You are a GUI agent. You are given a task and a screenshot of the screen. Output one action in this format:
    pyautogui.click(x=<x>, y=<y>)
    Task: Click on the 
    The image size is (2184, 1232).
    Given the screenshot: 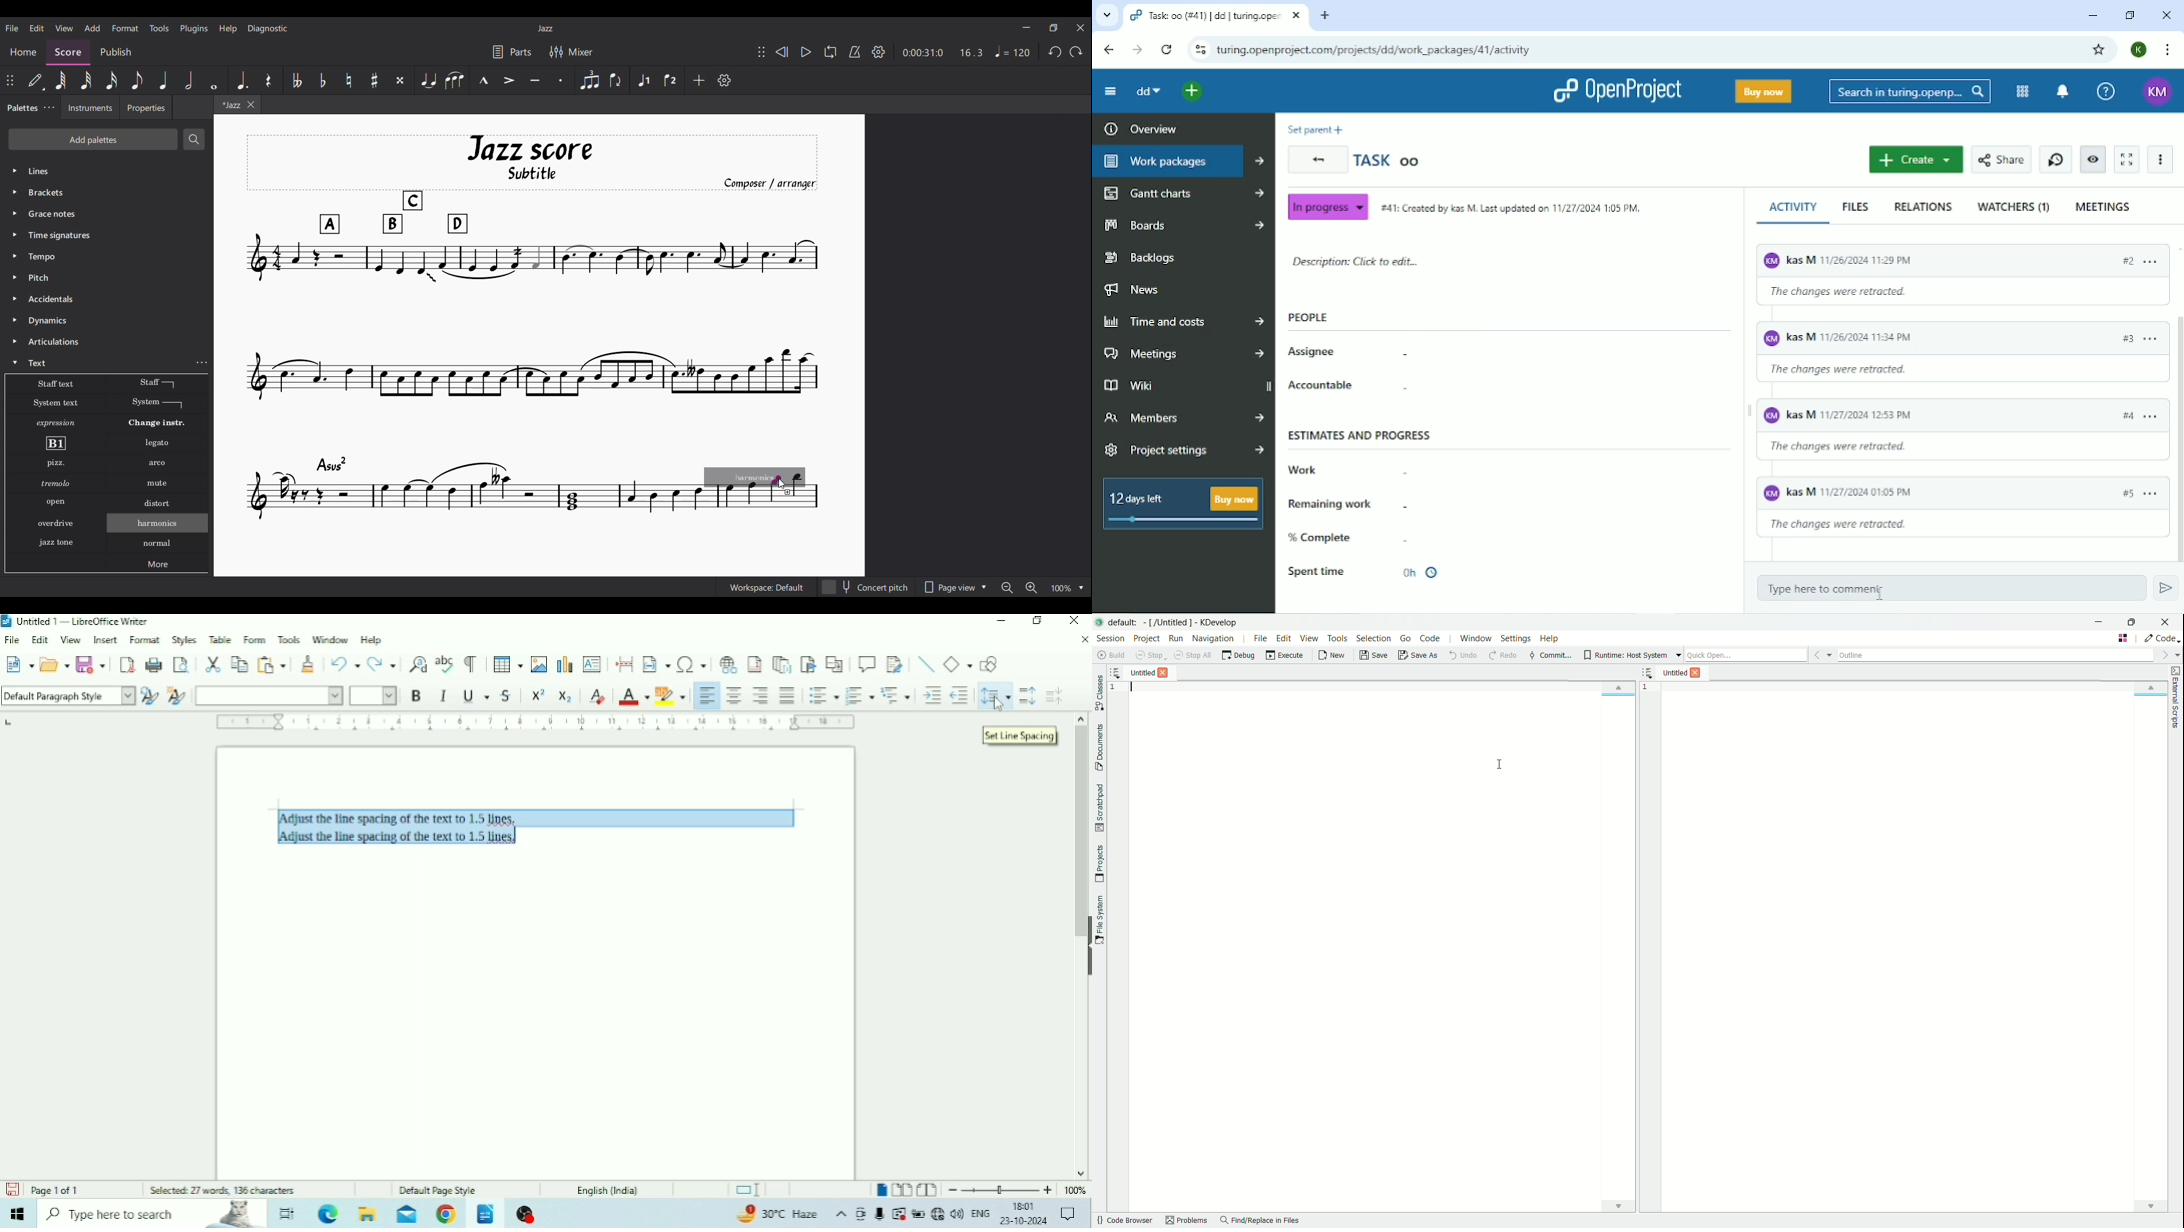 What is the action you would take?
    pyautogui.click(x=55, y=483)
    